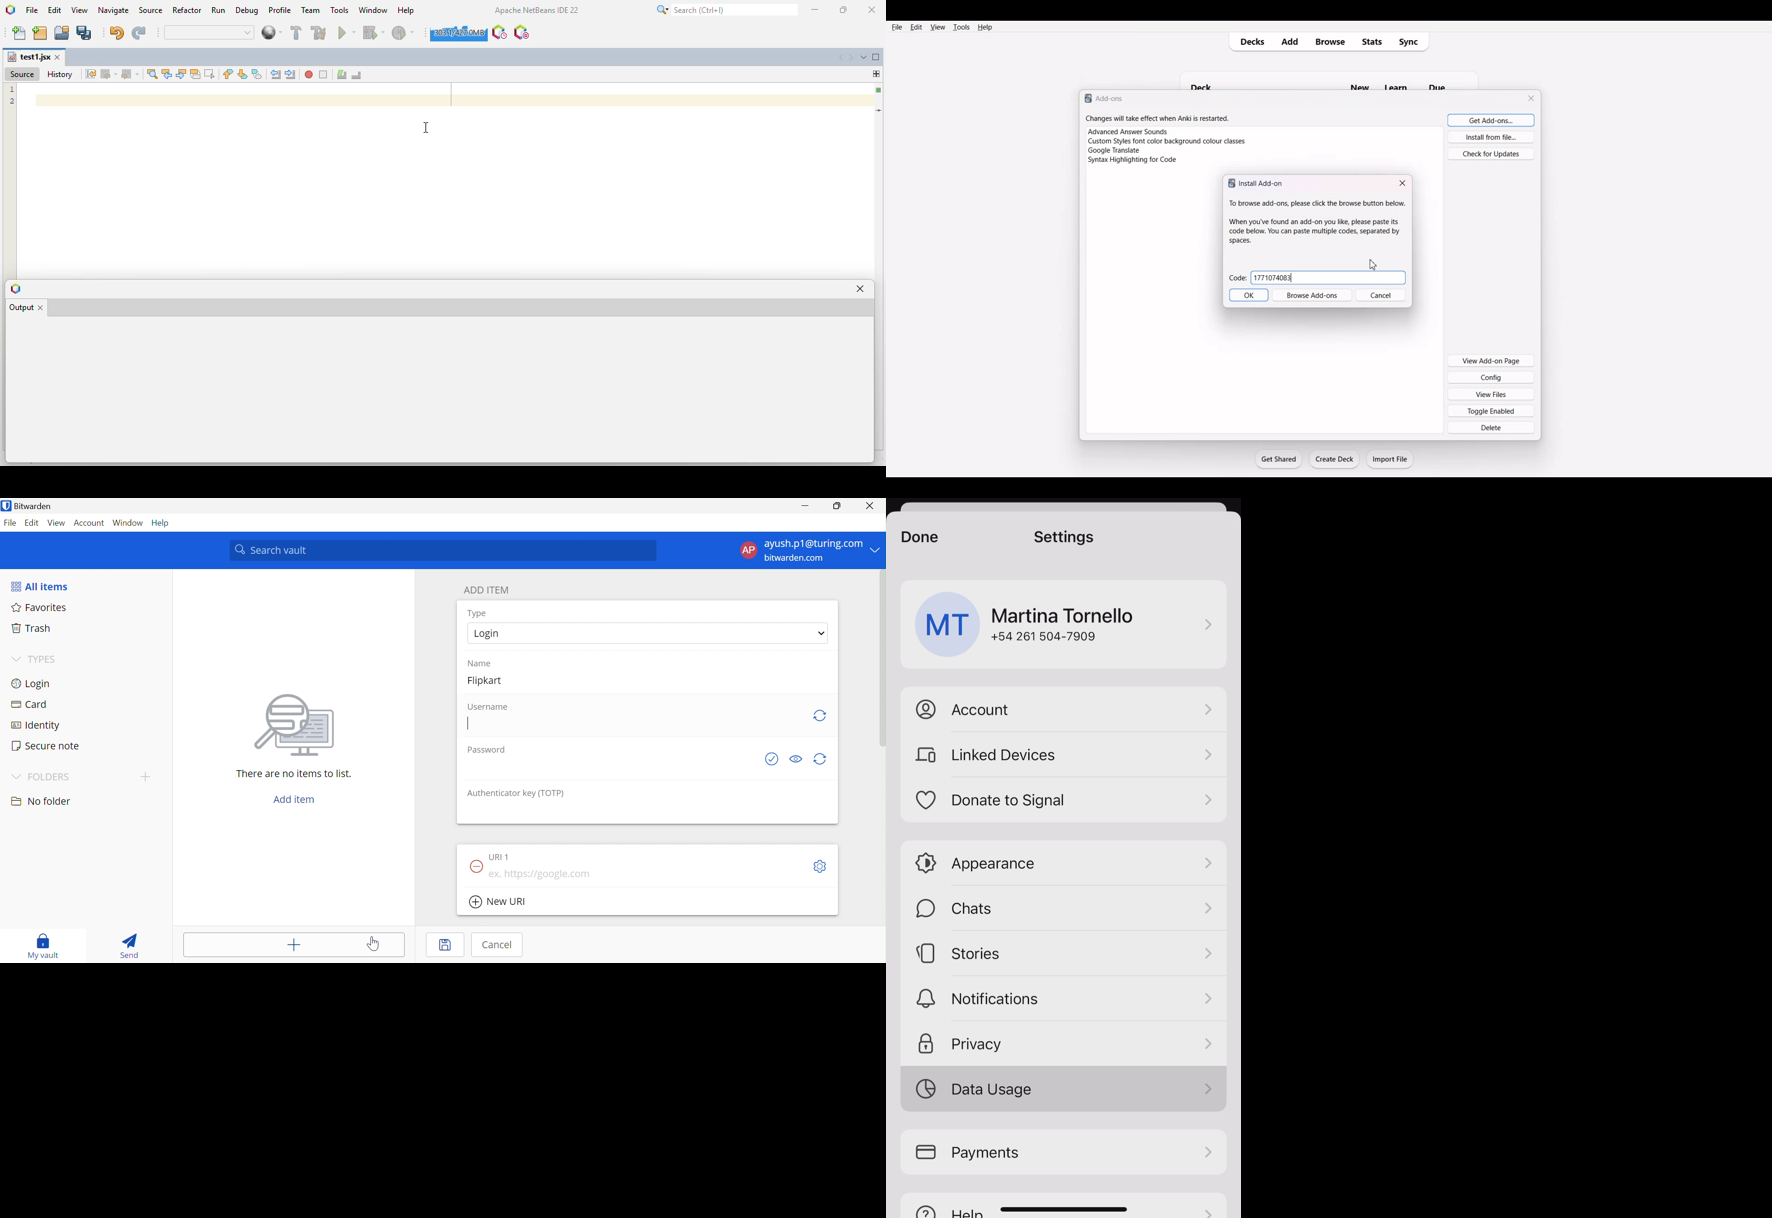 This screenshot has height=1232, width=1792. I want to click on Decks, so click(1249, 42).